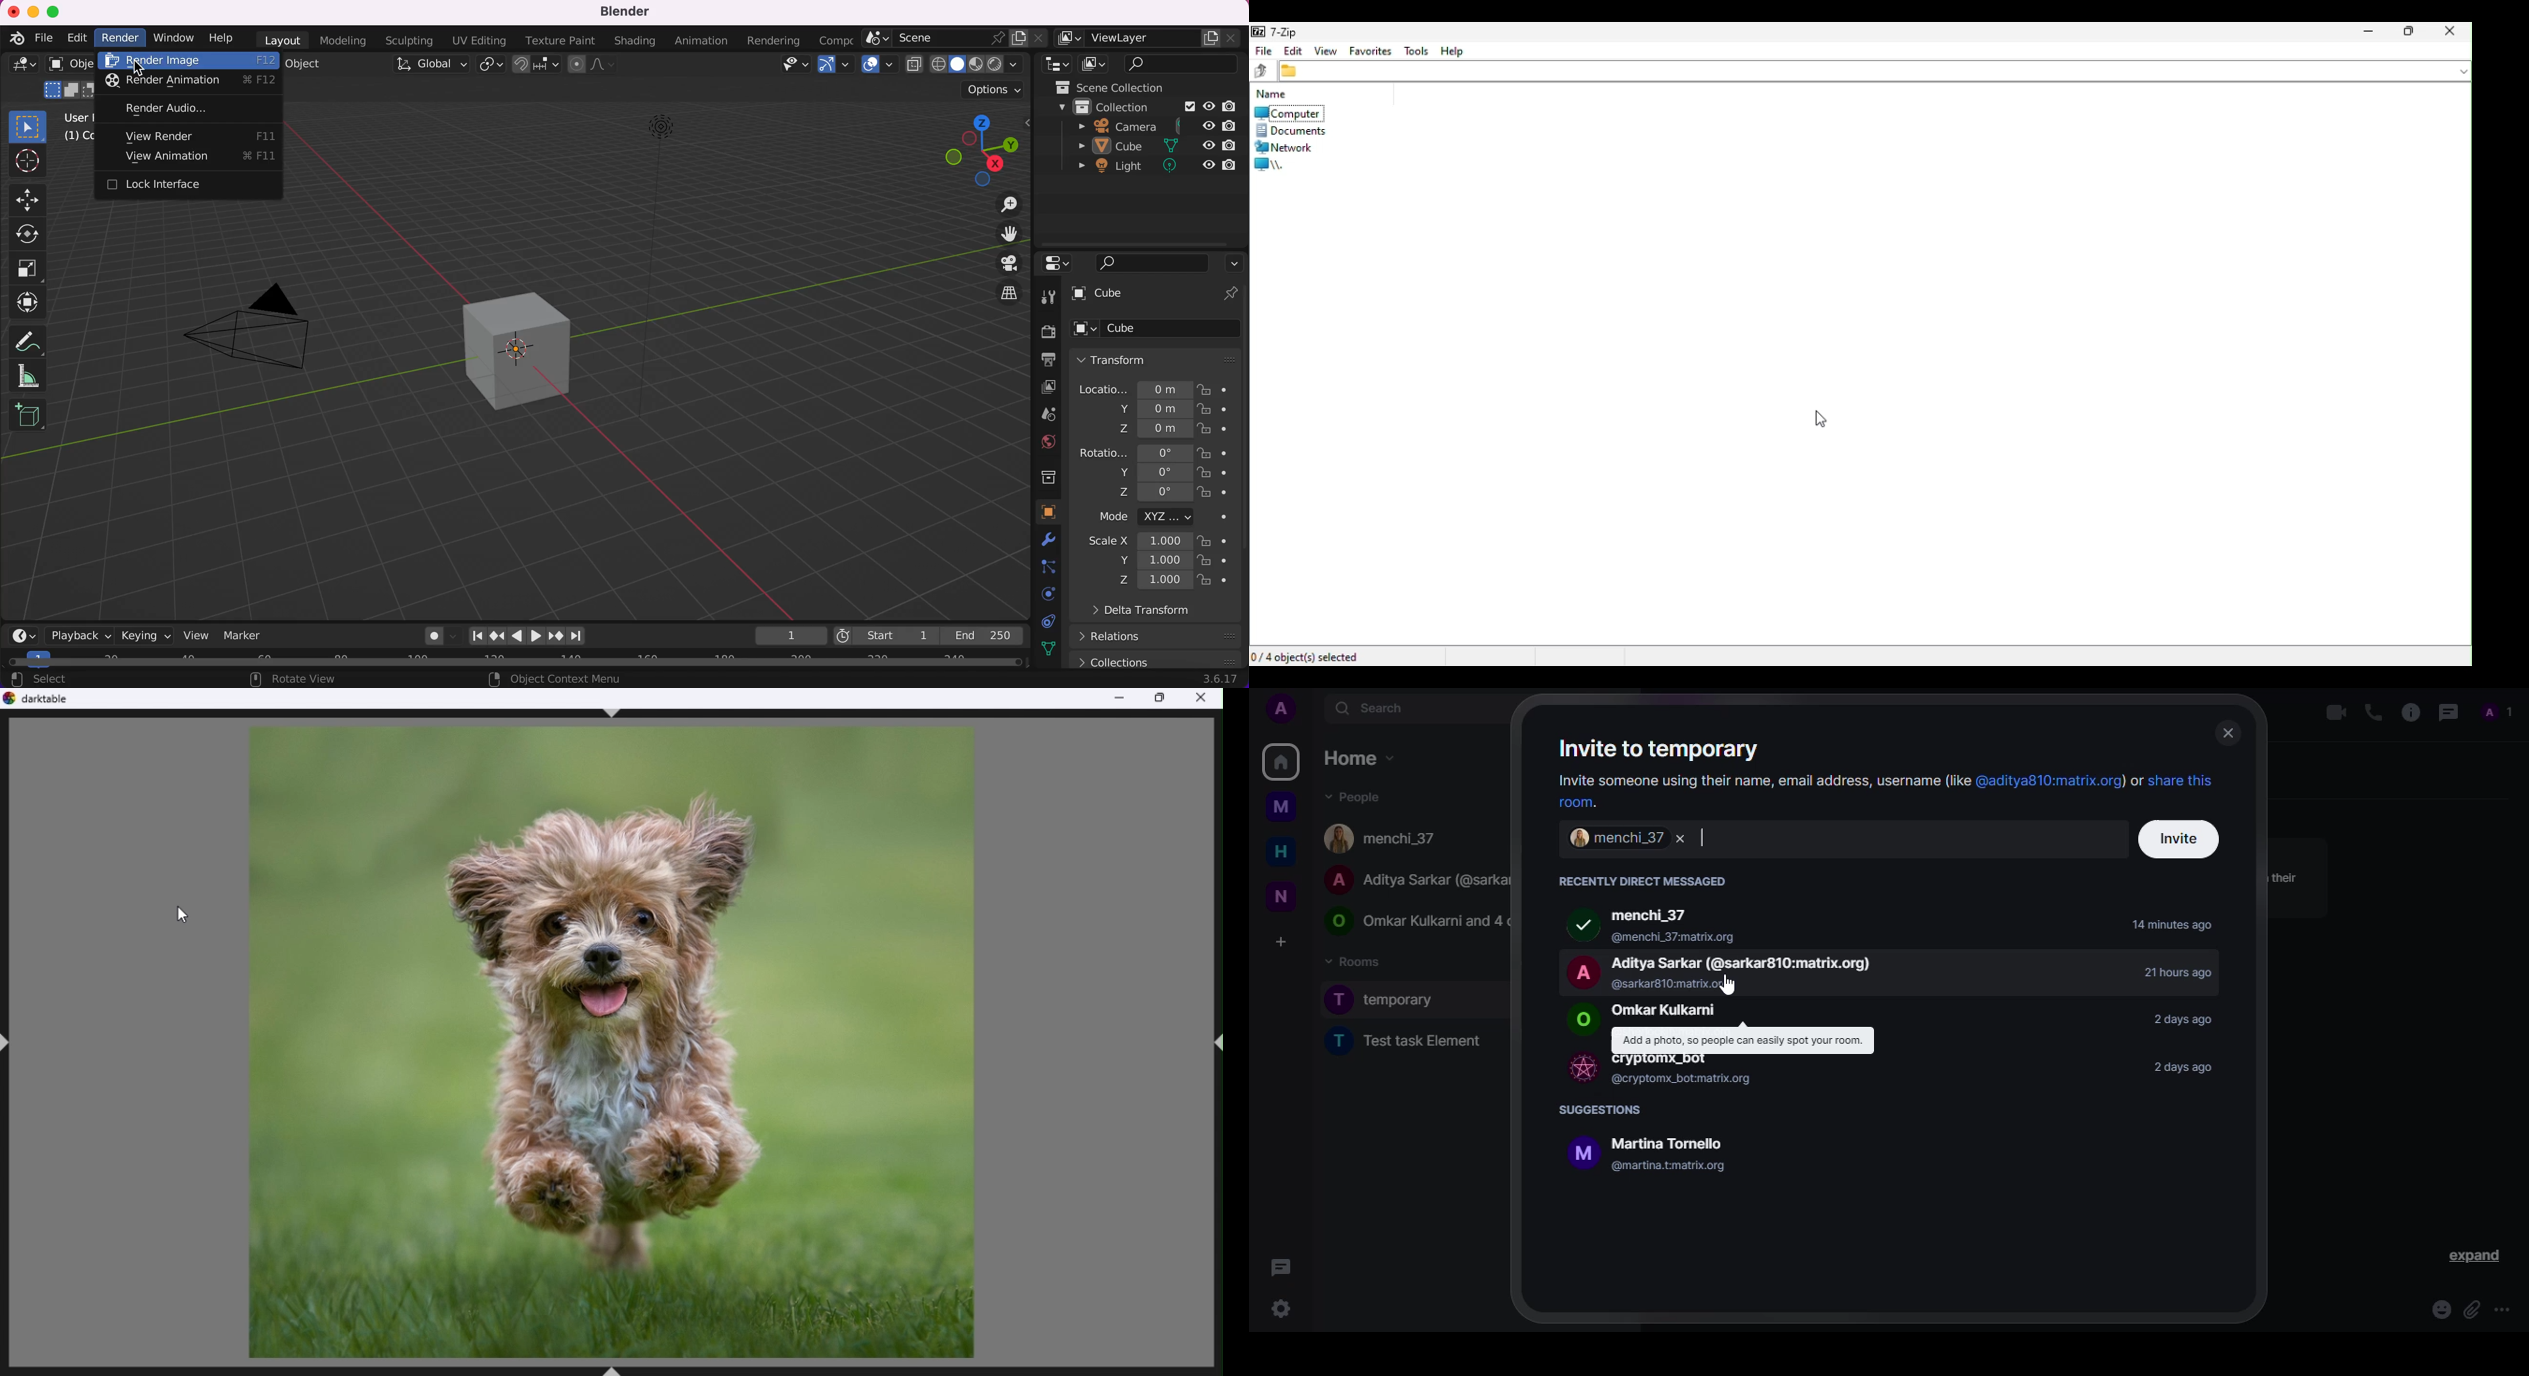  What do you see at coordinates (27, 126) in the screenshot?
I see `select box` at bounding box center [27, 126].